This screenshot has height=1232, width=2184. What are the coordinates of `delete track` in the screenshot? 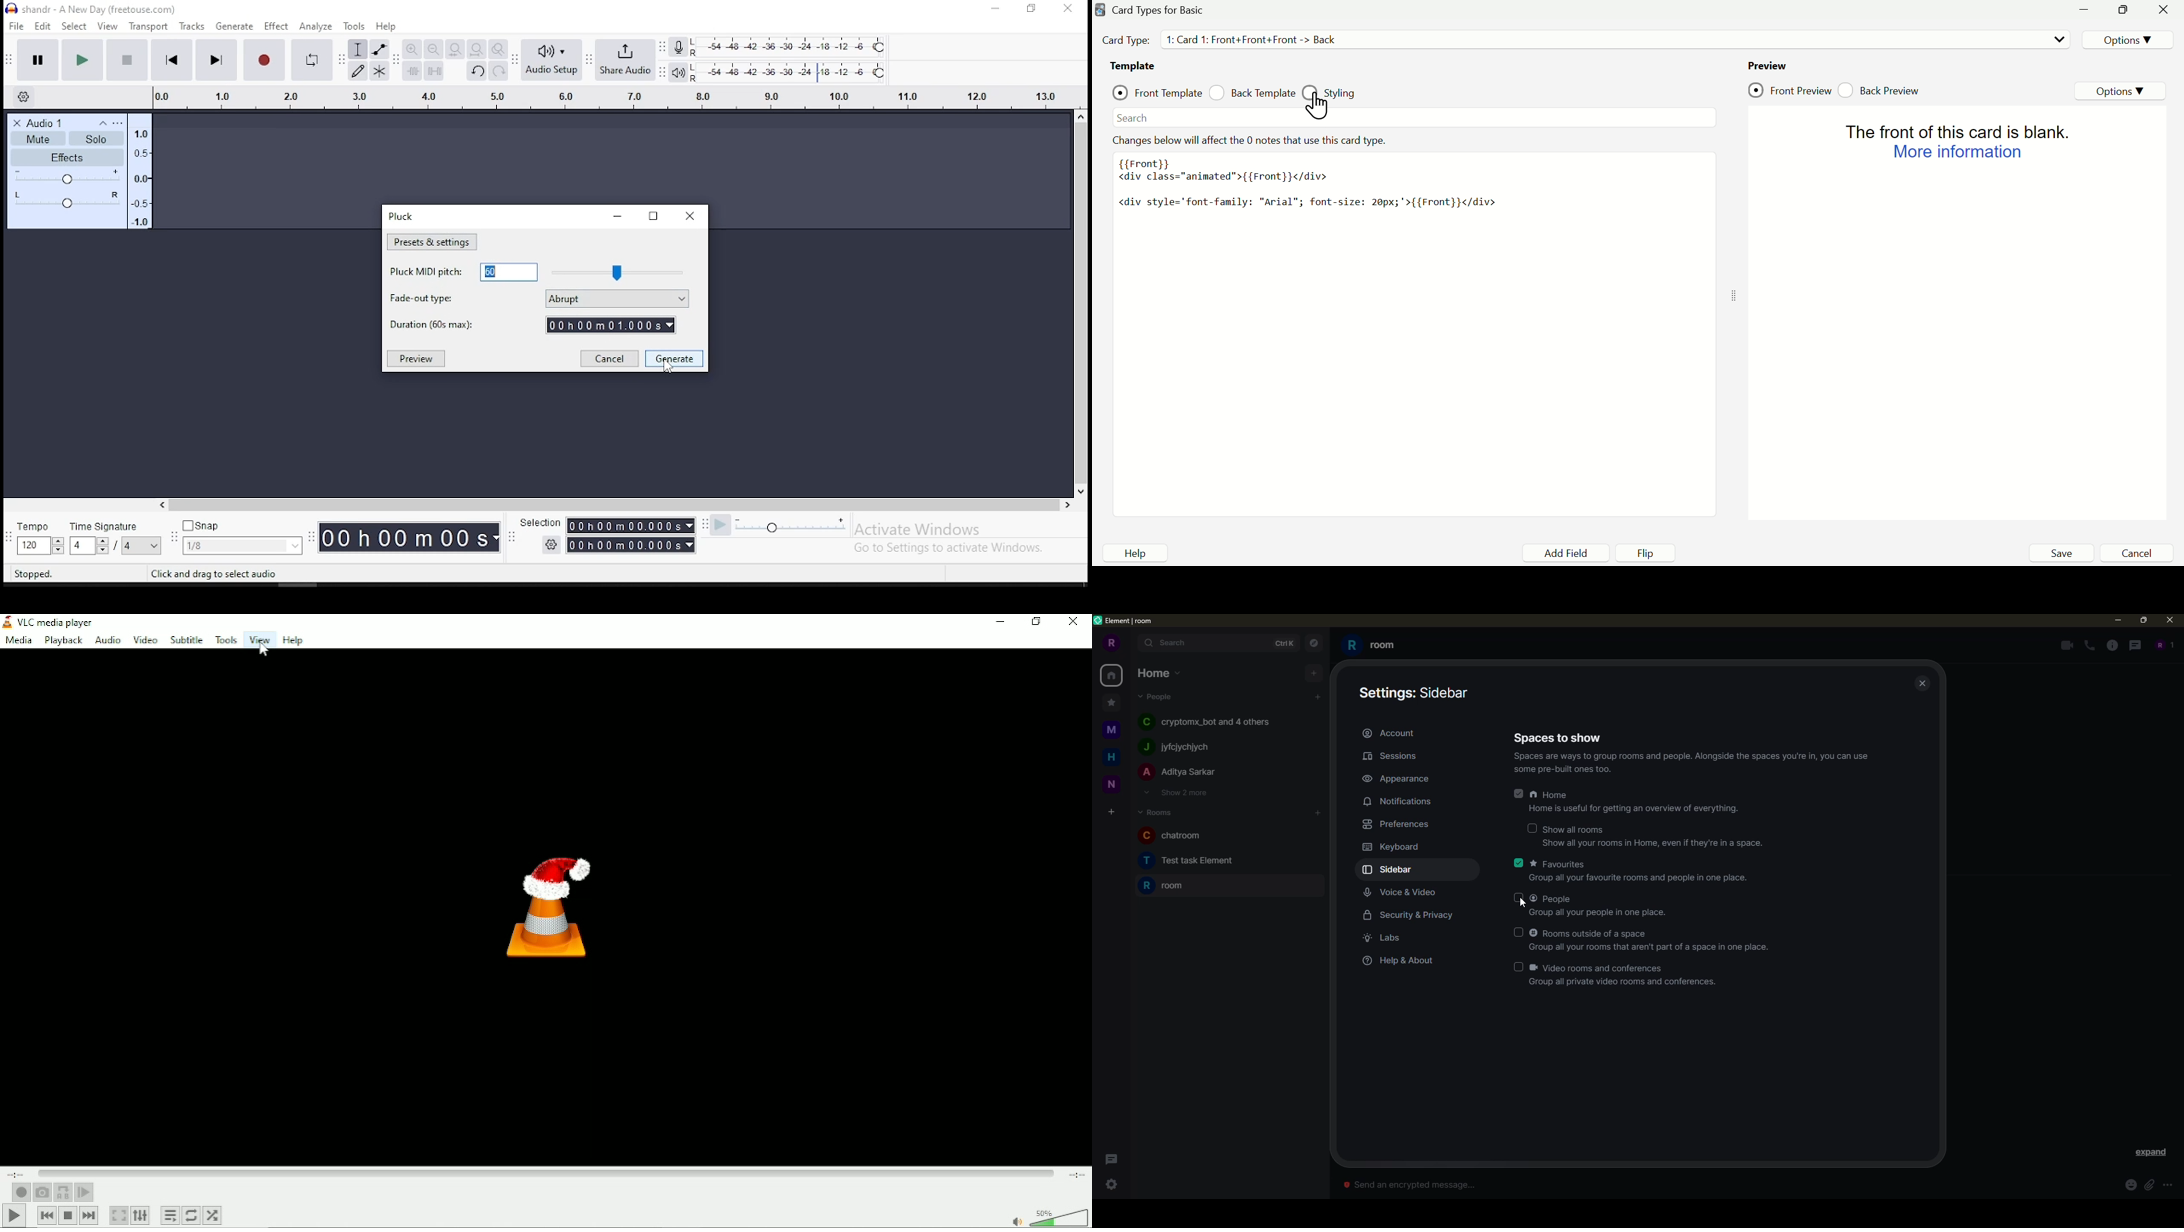 It's located at (15, 123).